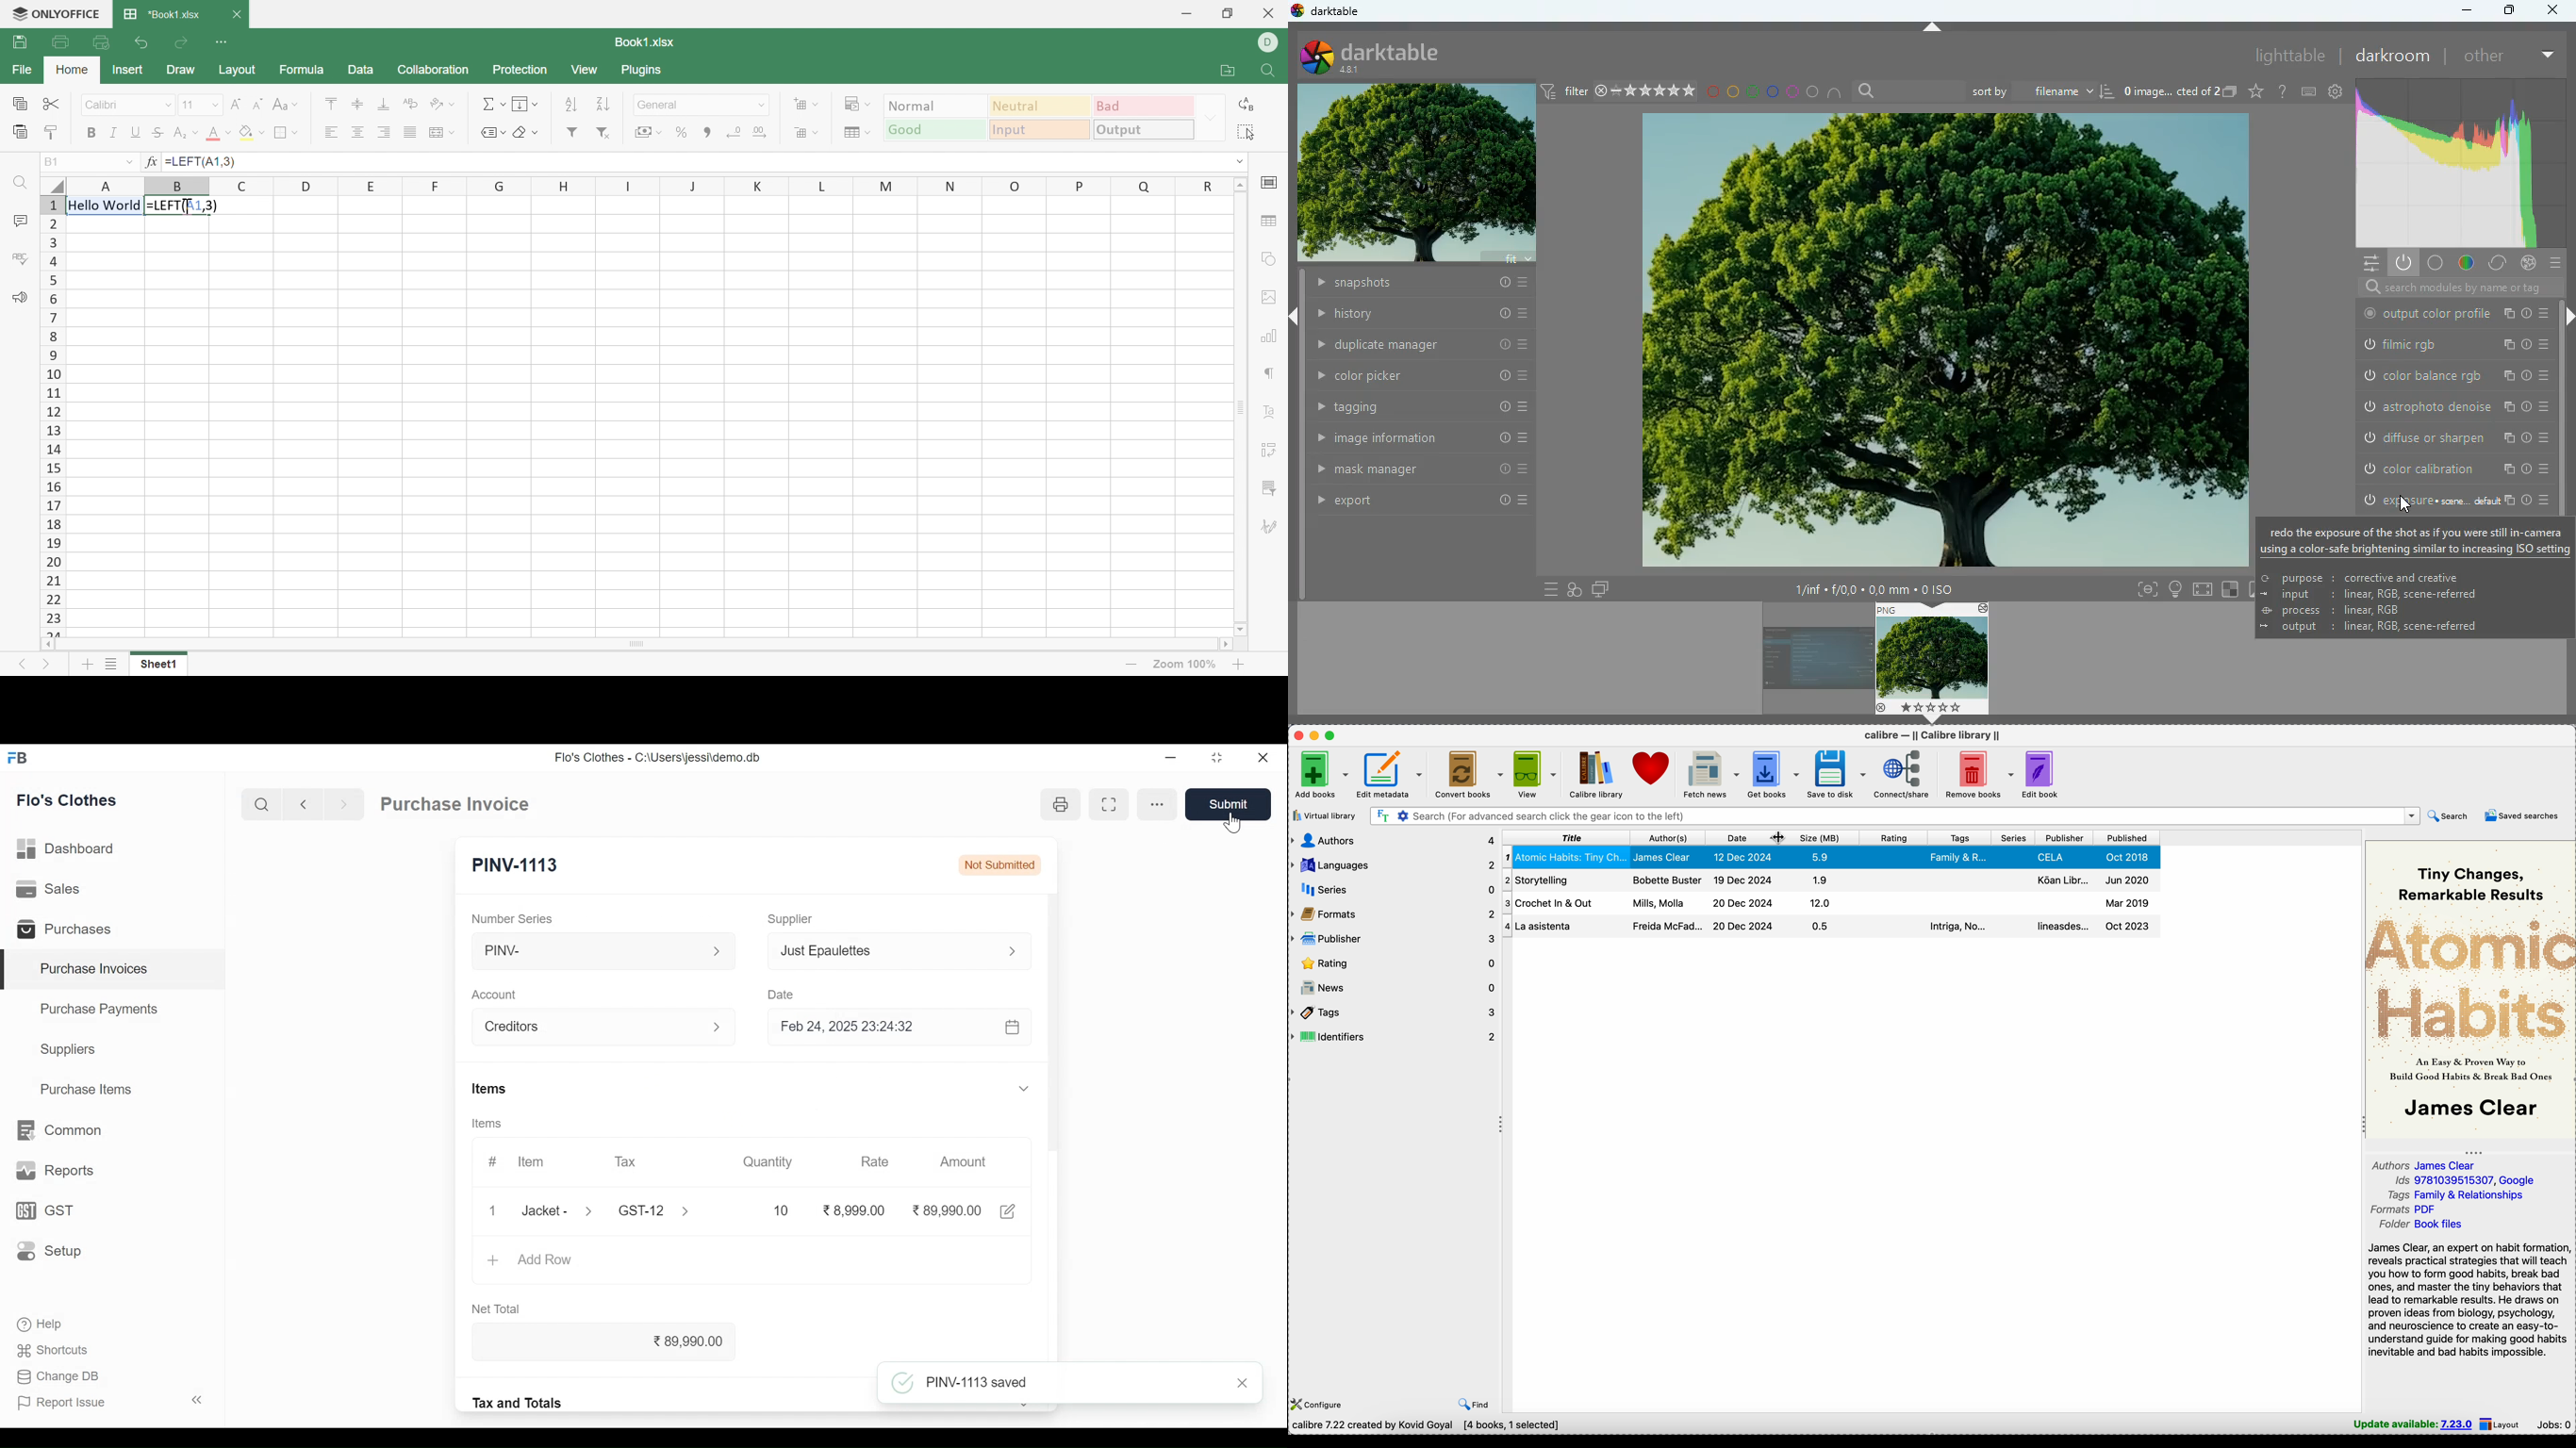 This screenshot has width=2576, height=1456. Describe the element at coordinates (2204, 589) in the screenshot. I see `screen` at that location.